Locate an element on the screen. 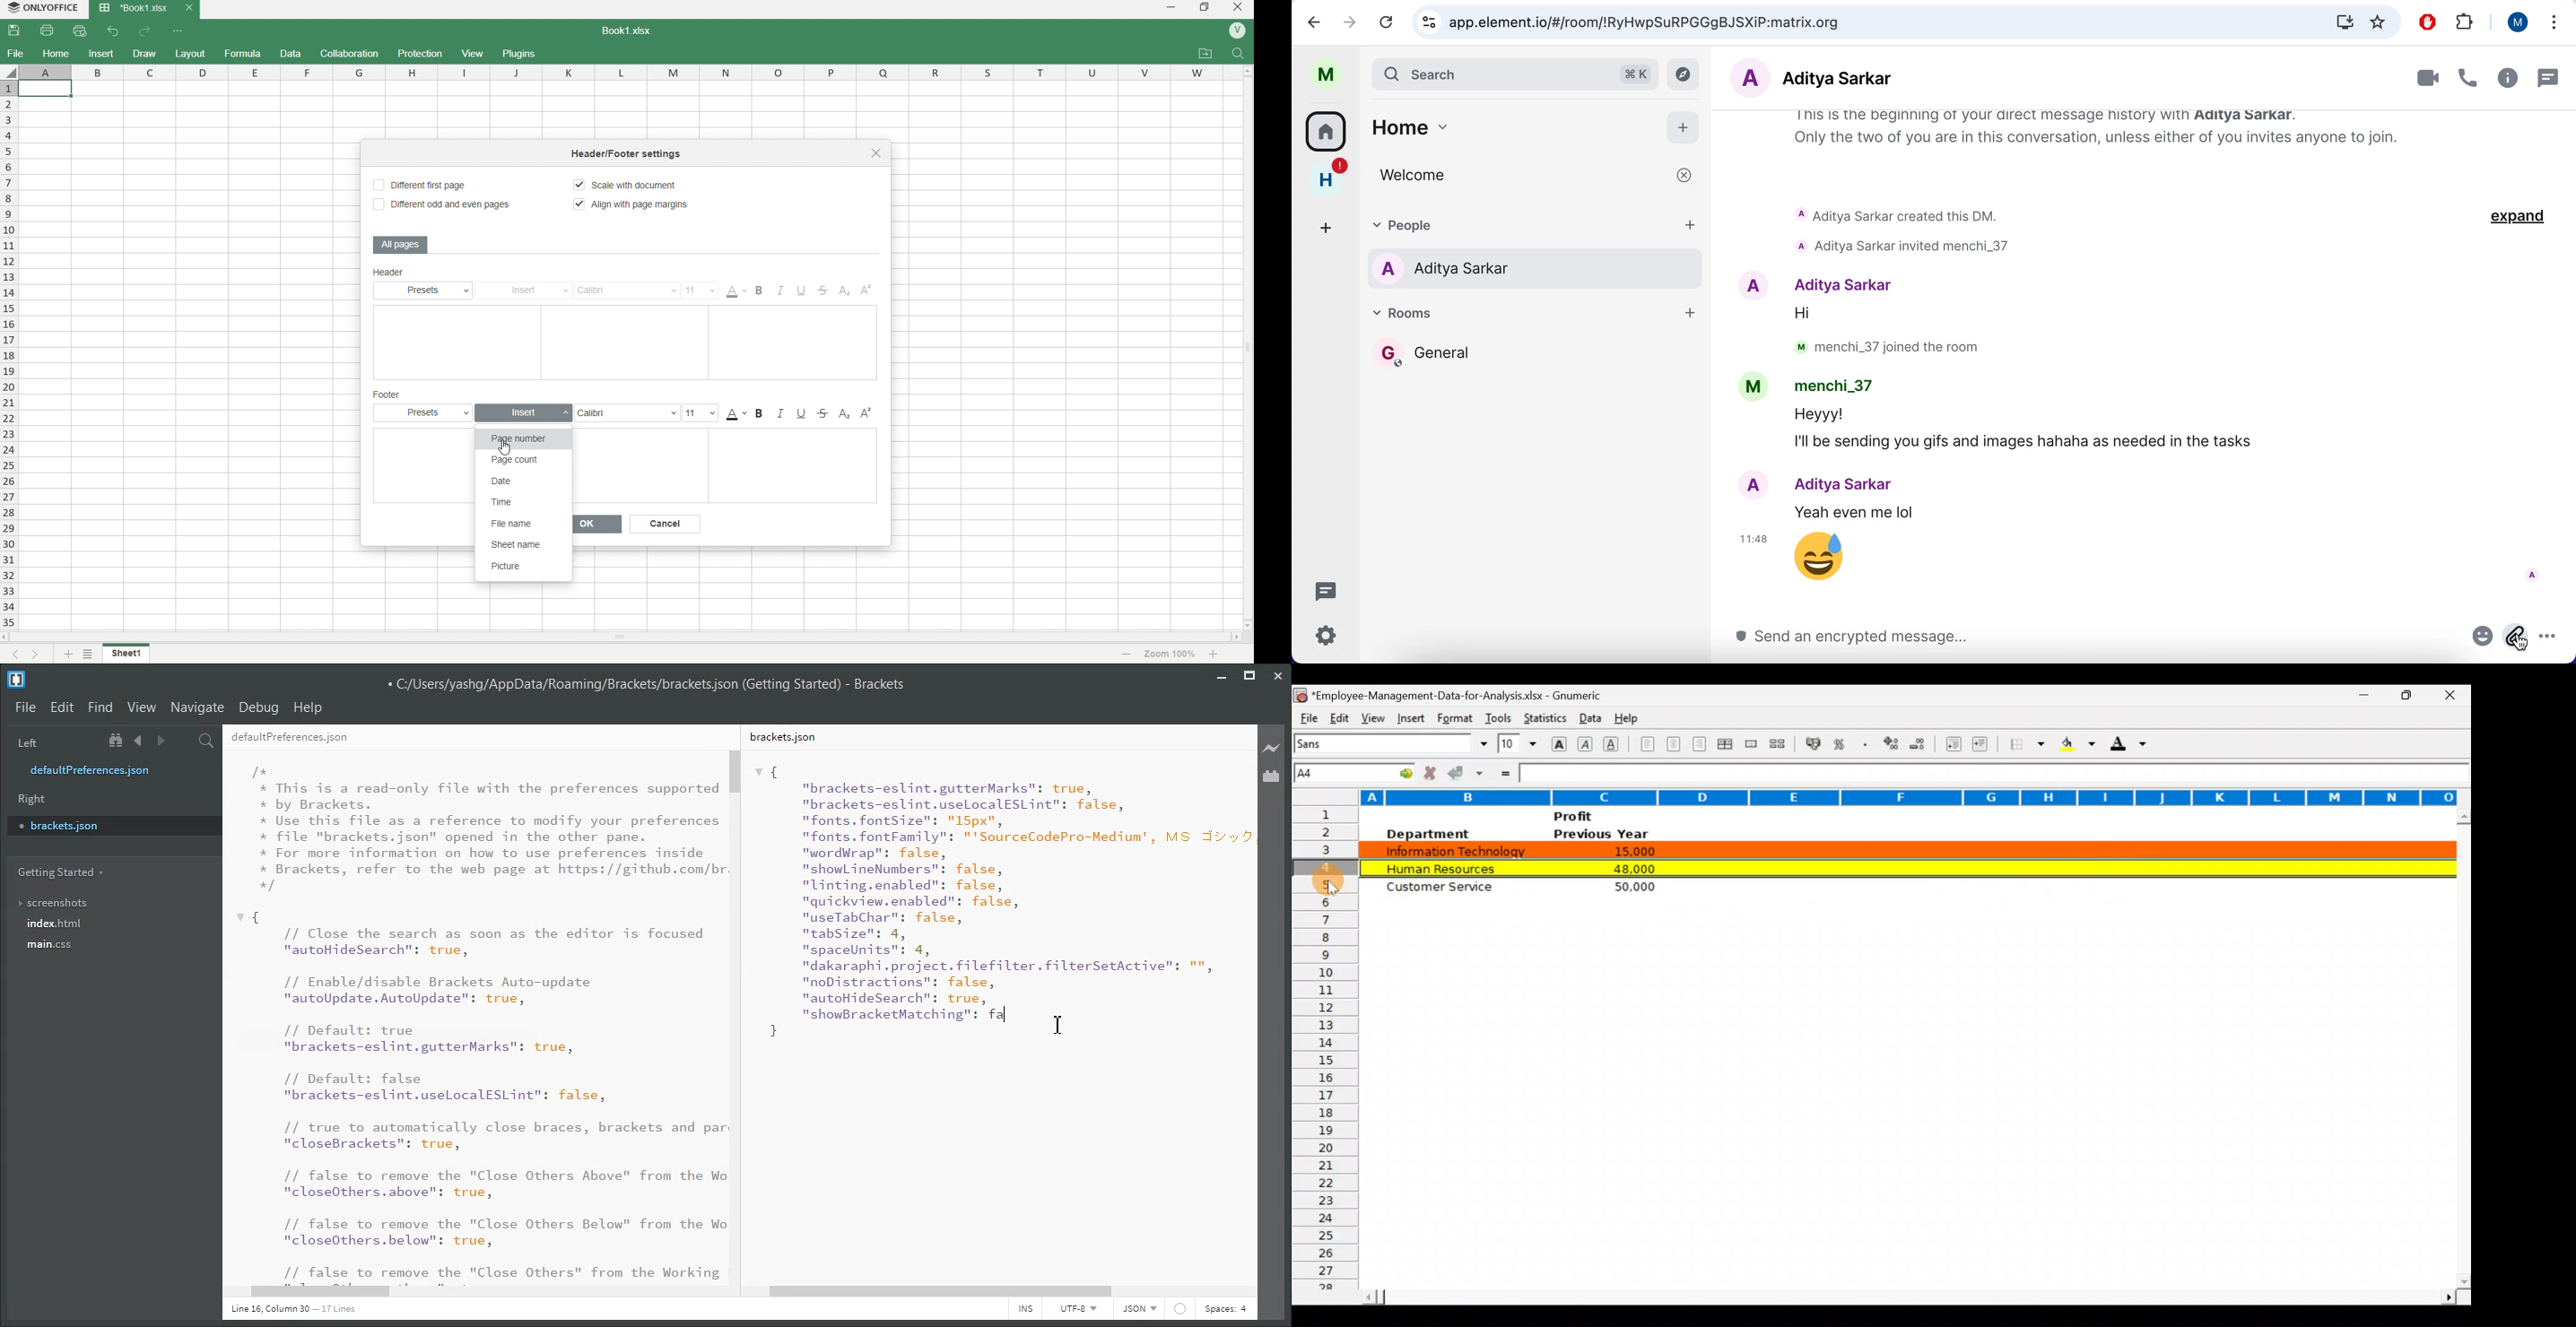 This screenshot has width=2576, height=1344. chat member is located at coordinates (1852, 79).